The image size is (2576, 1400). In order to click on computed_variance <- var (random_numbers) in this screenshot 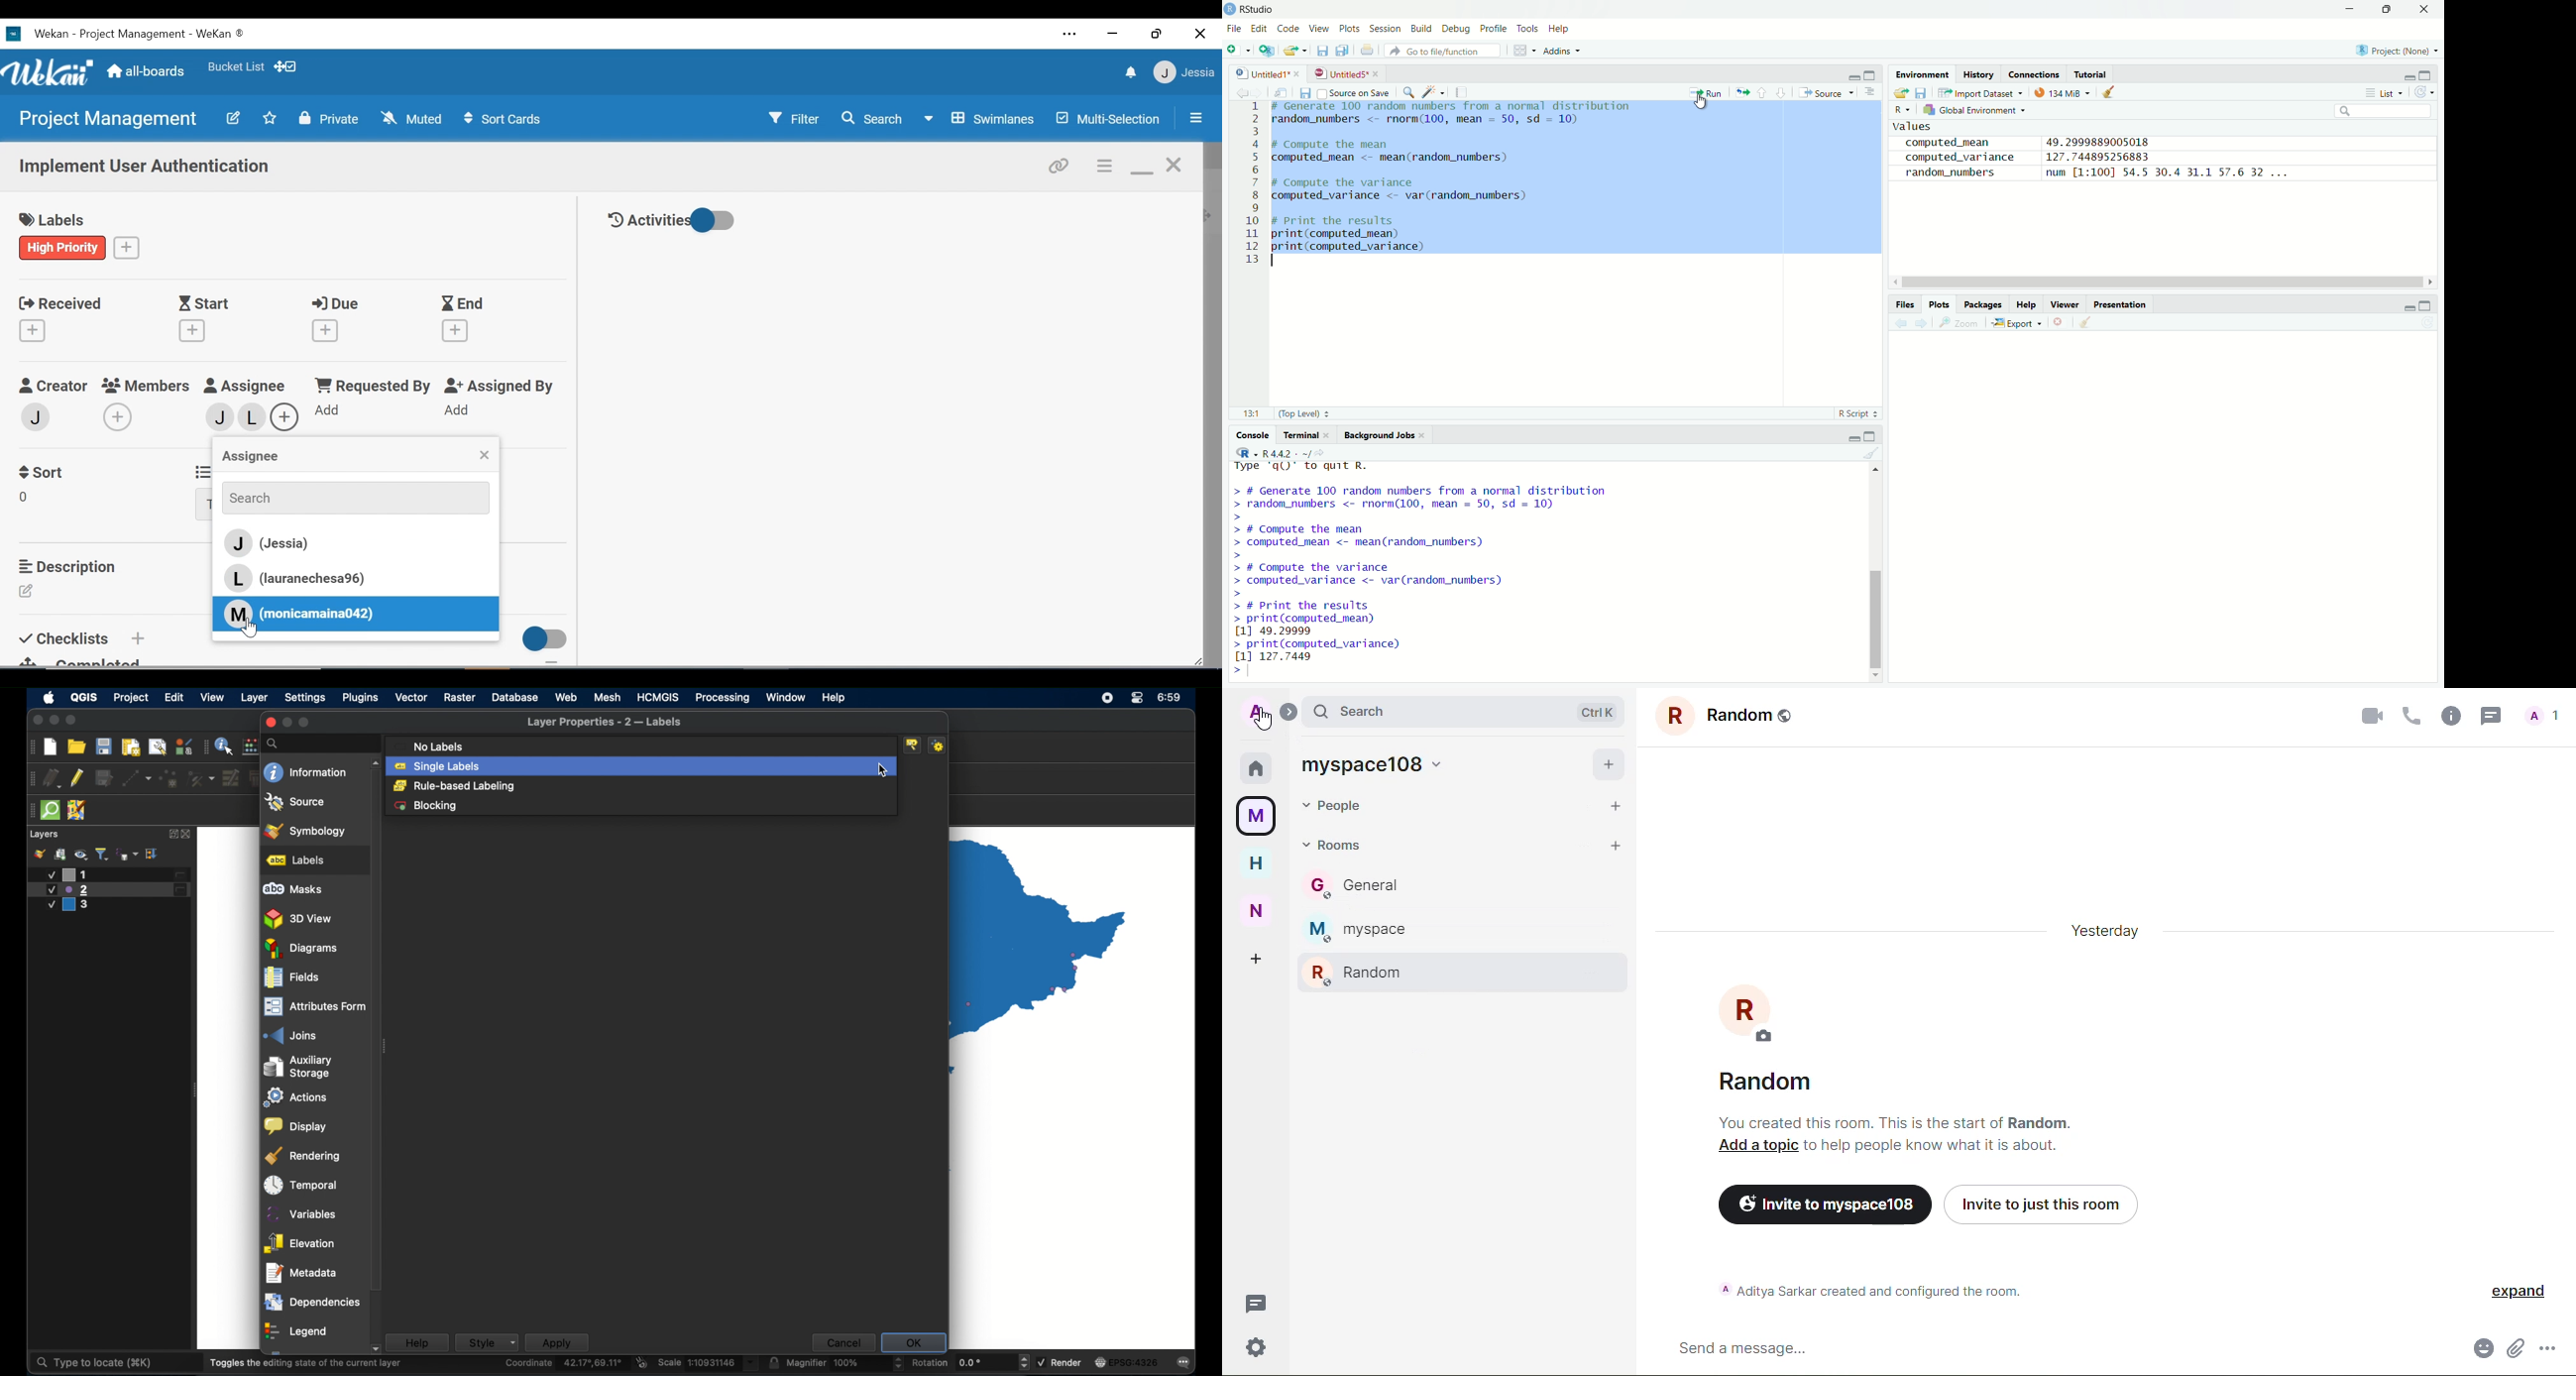, I will do `click(1413, 195)`.